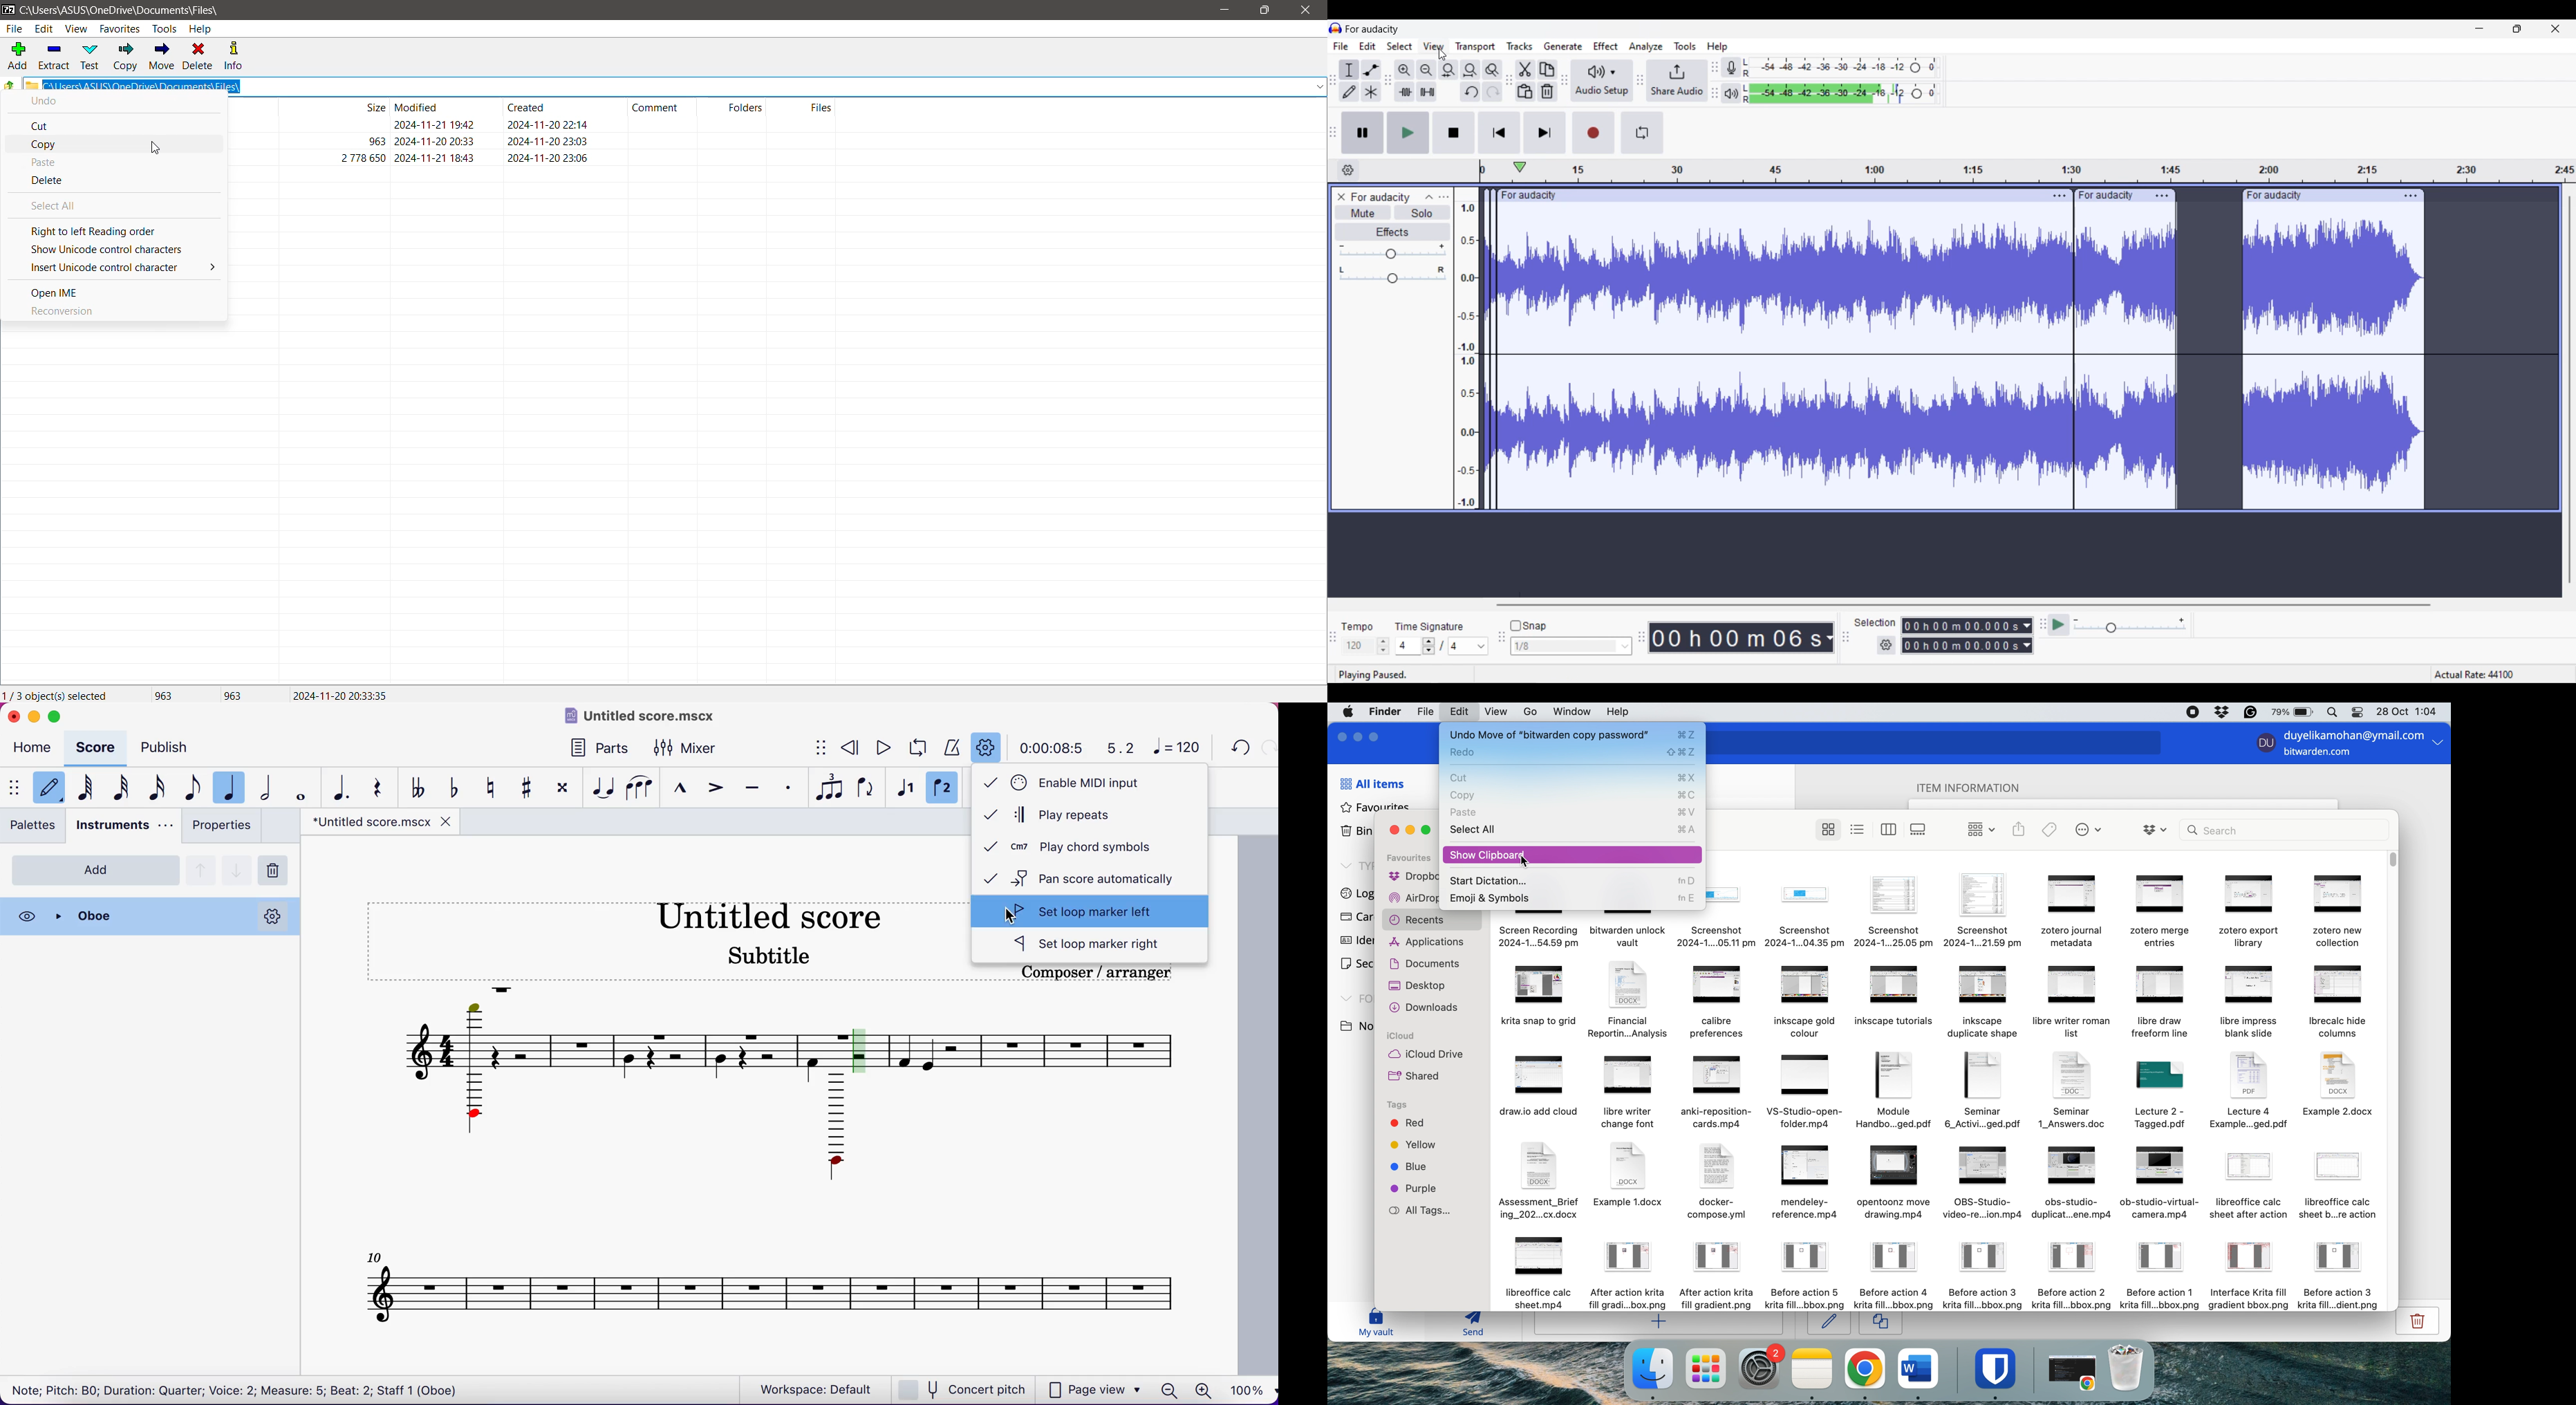  Describe the element at coordinates (42, 127) in the screenshot. I see `Cut` at that location.